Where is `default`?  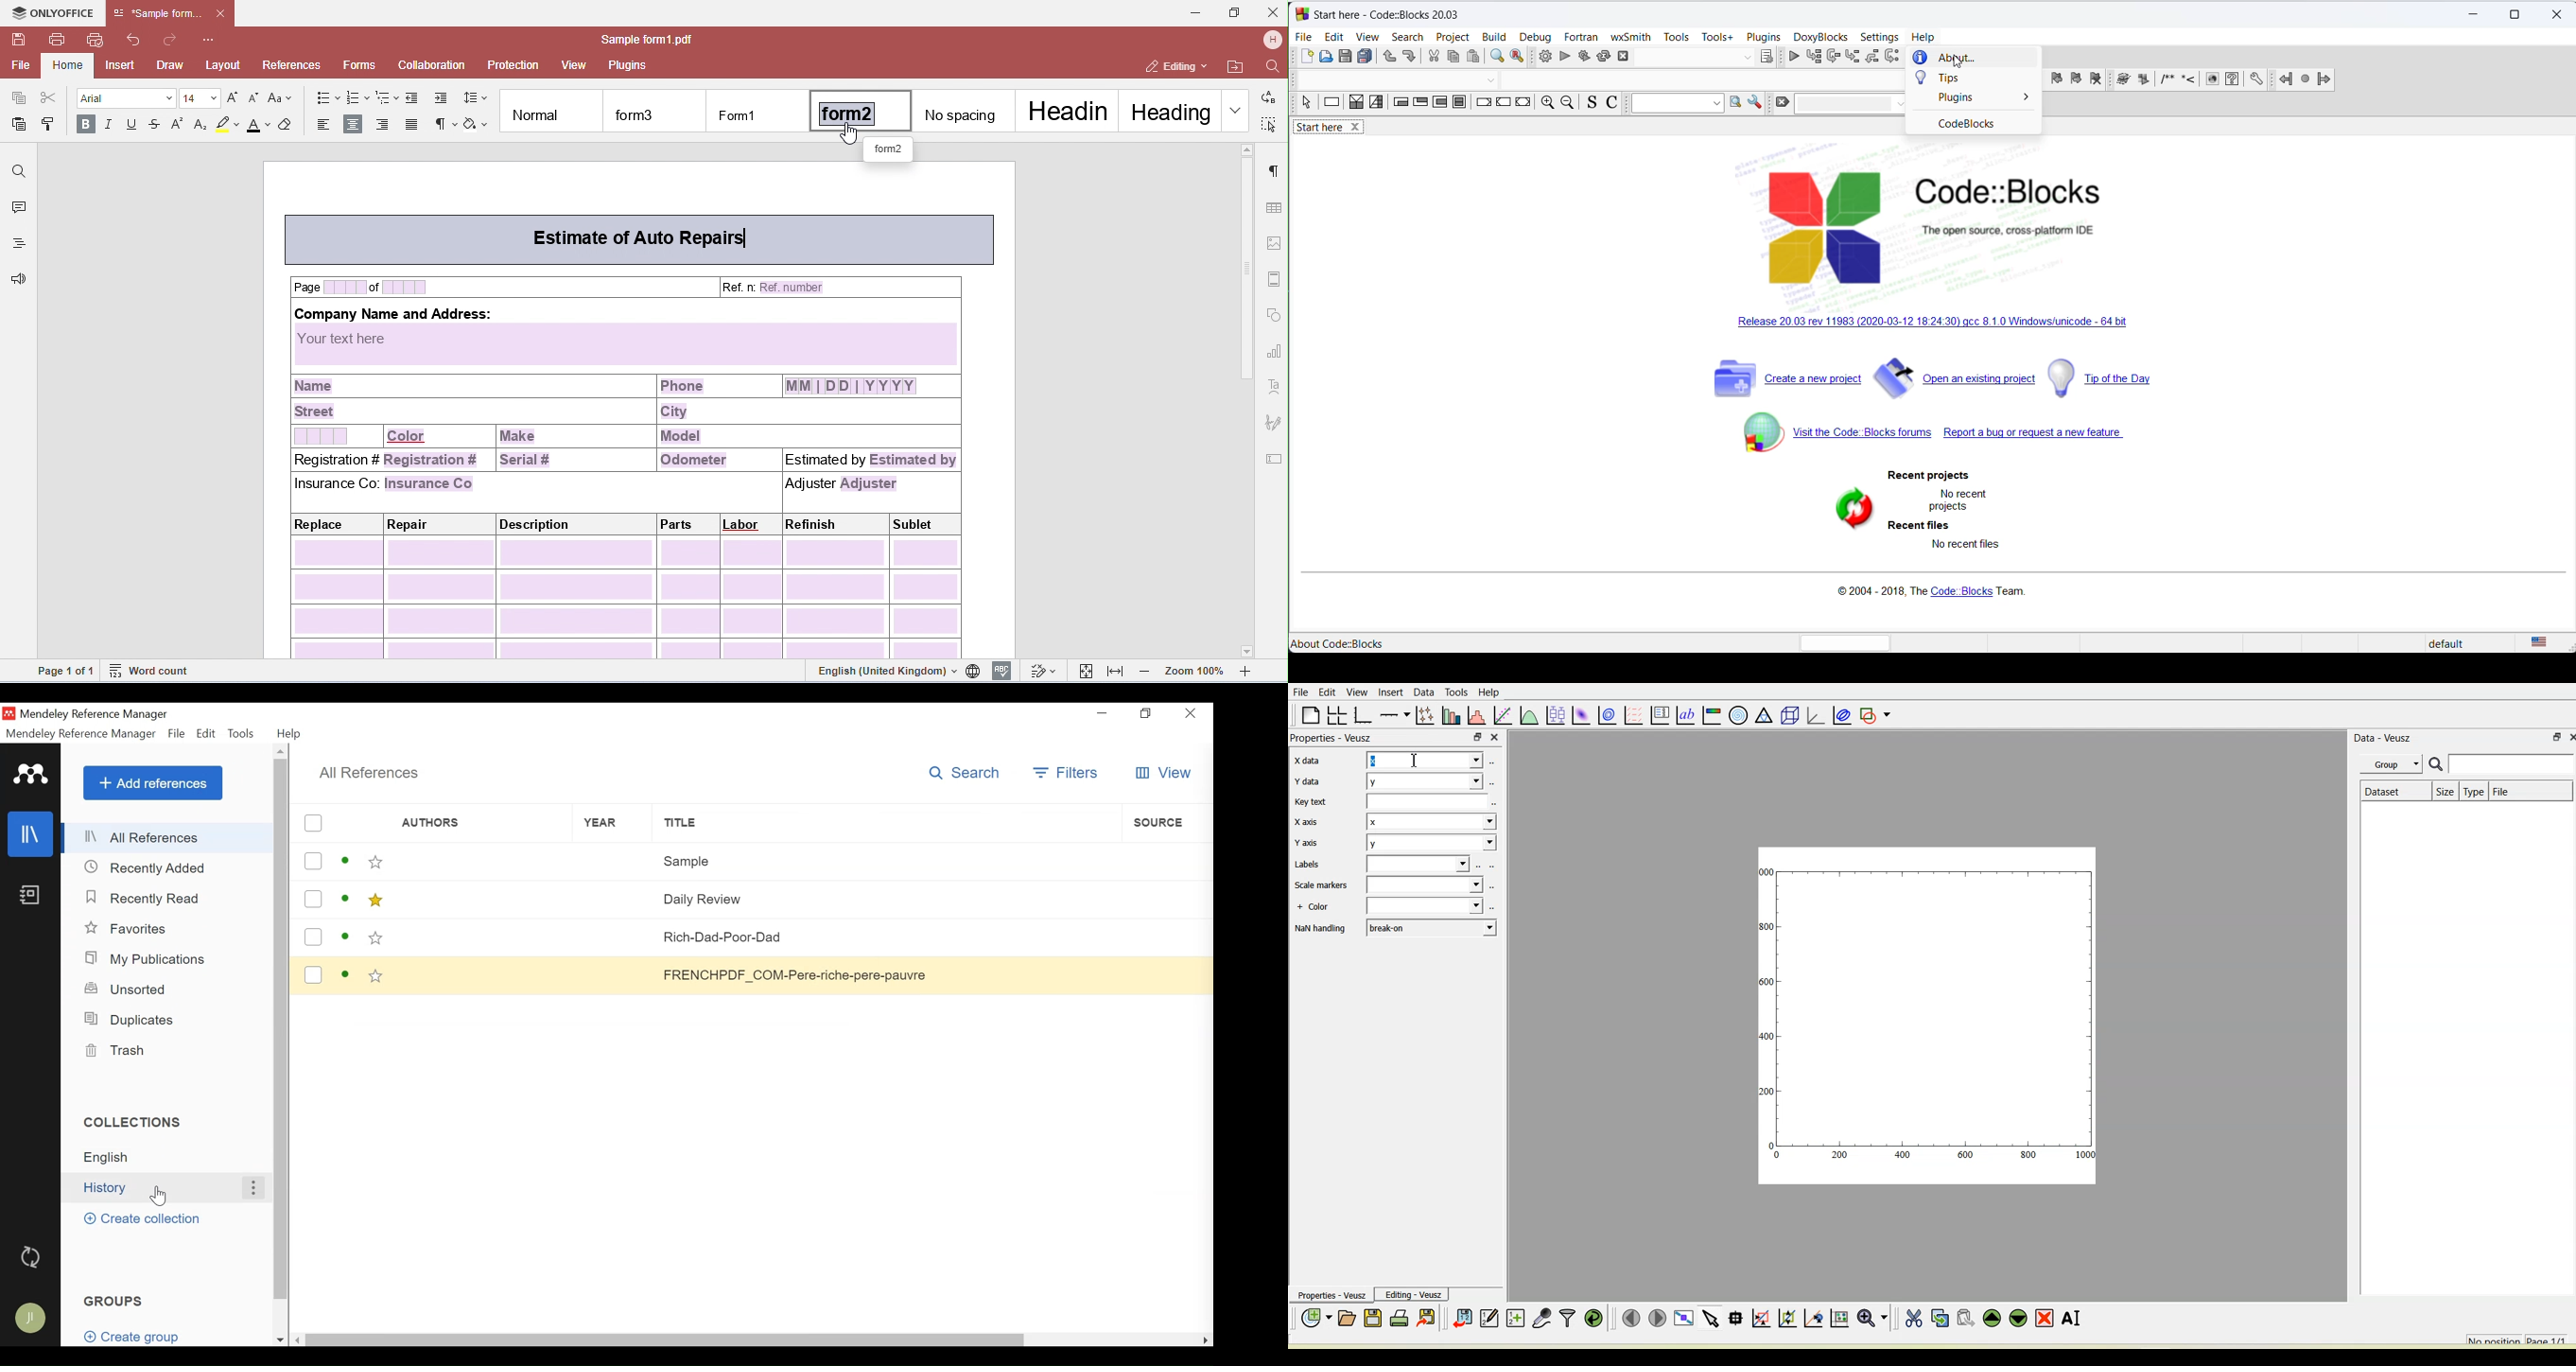 default is located at coordinates (2457, 642).